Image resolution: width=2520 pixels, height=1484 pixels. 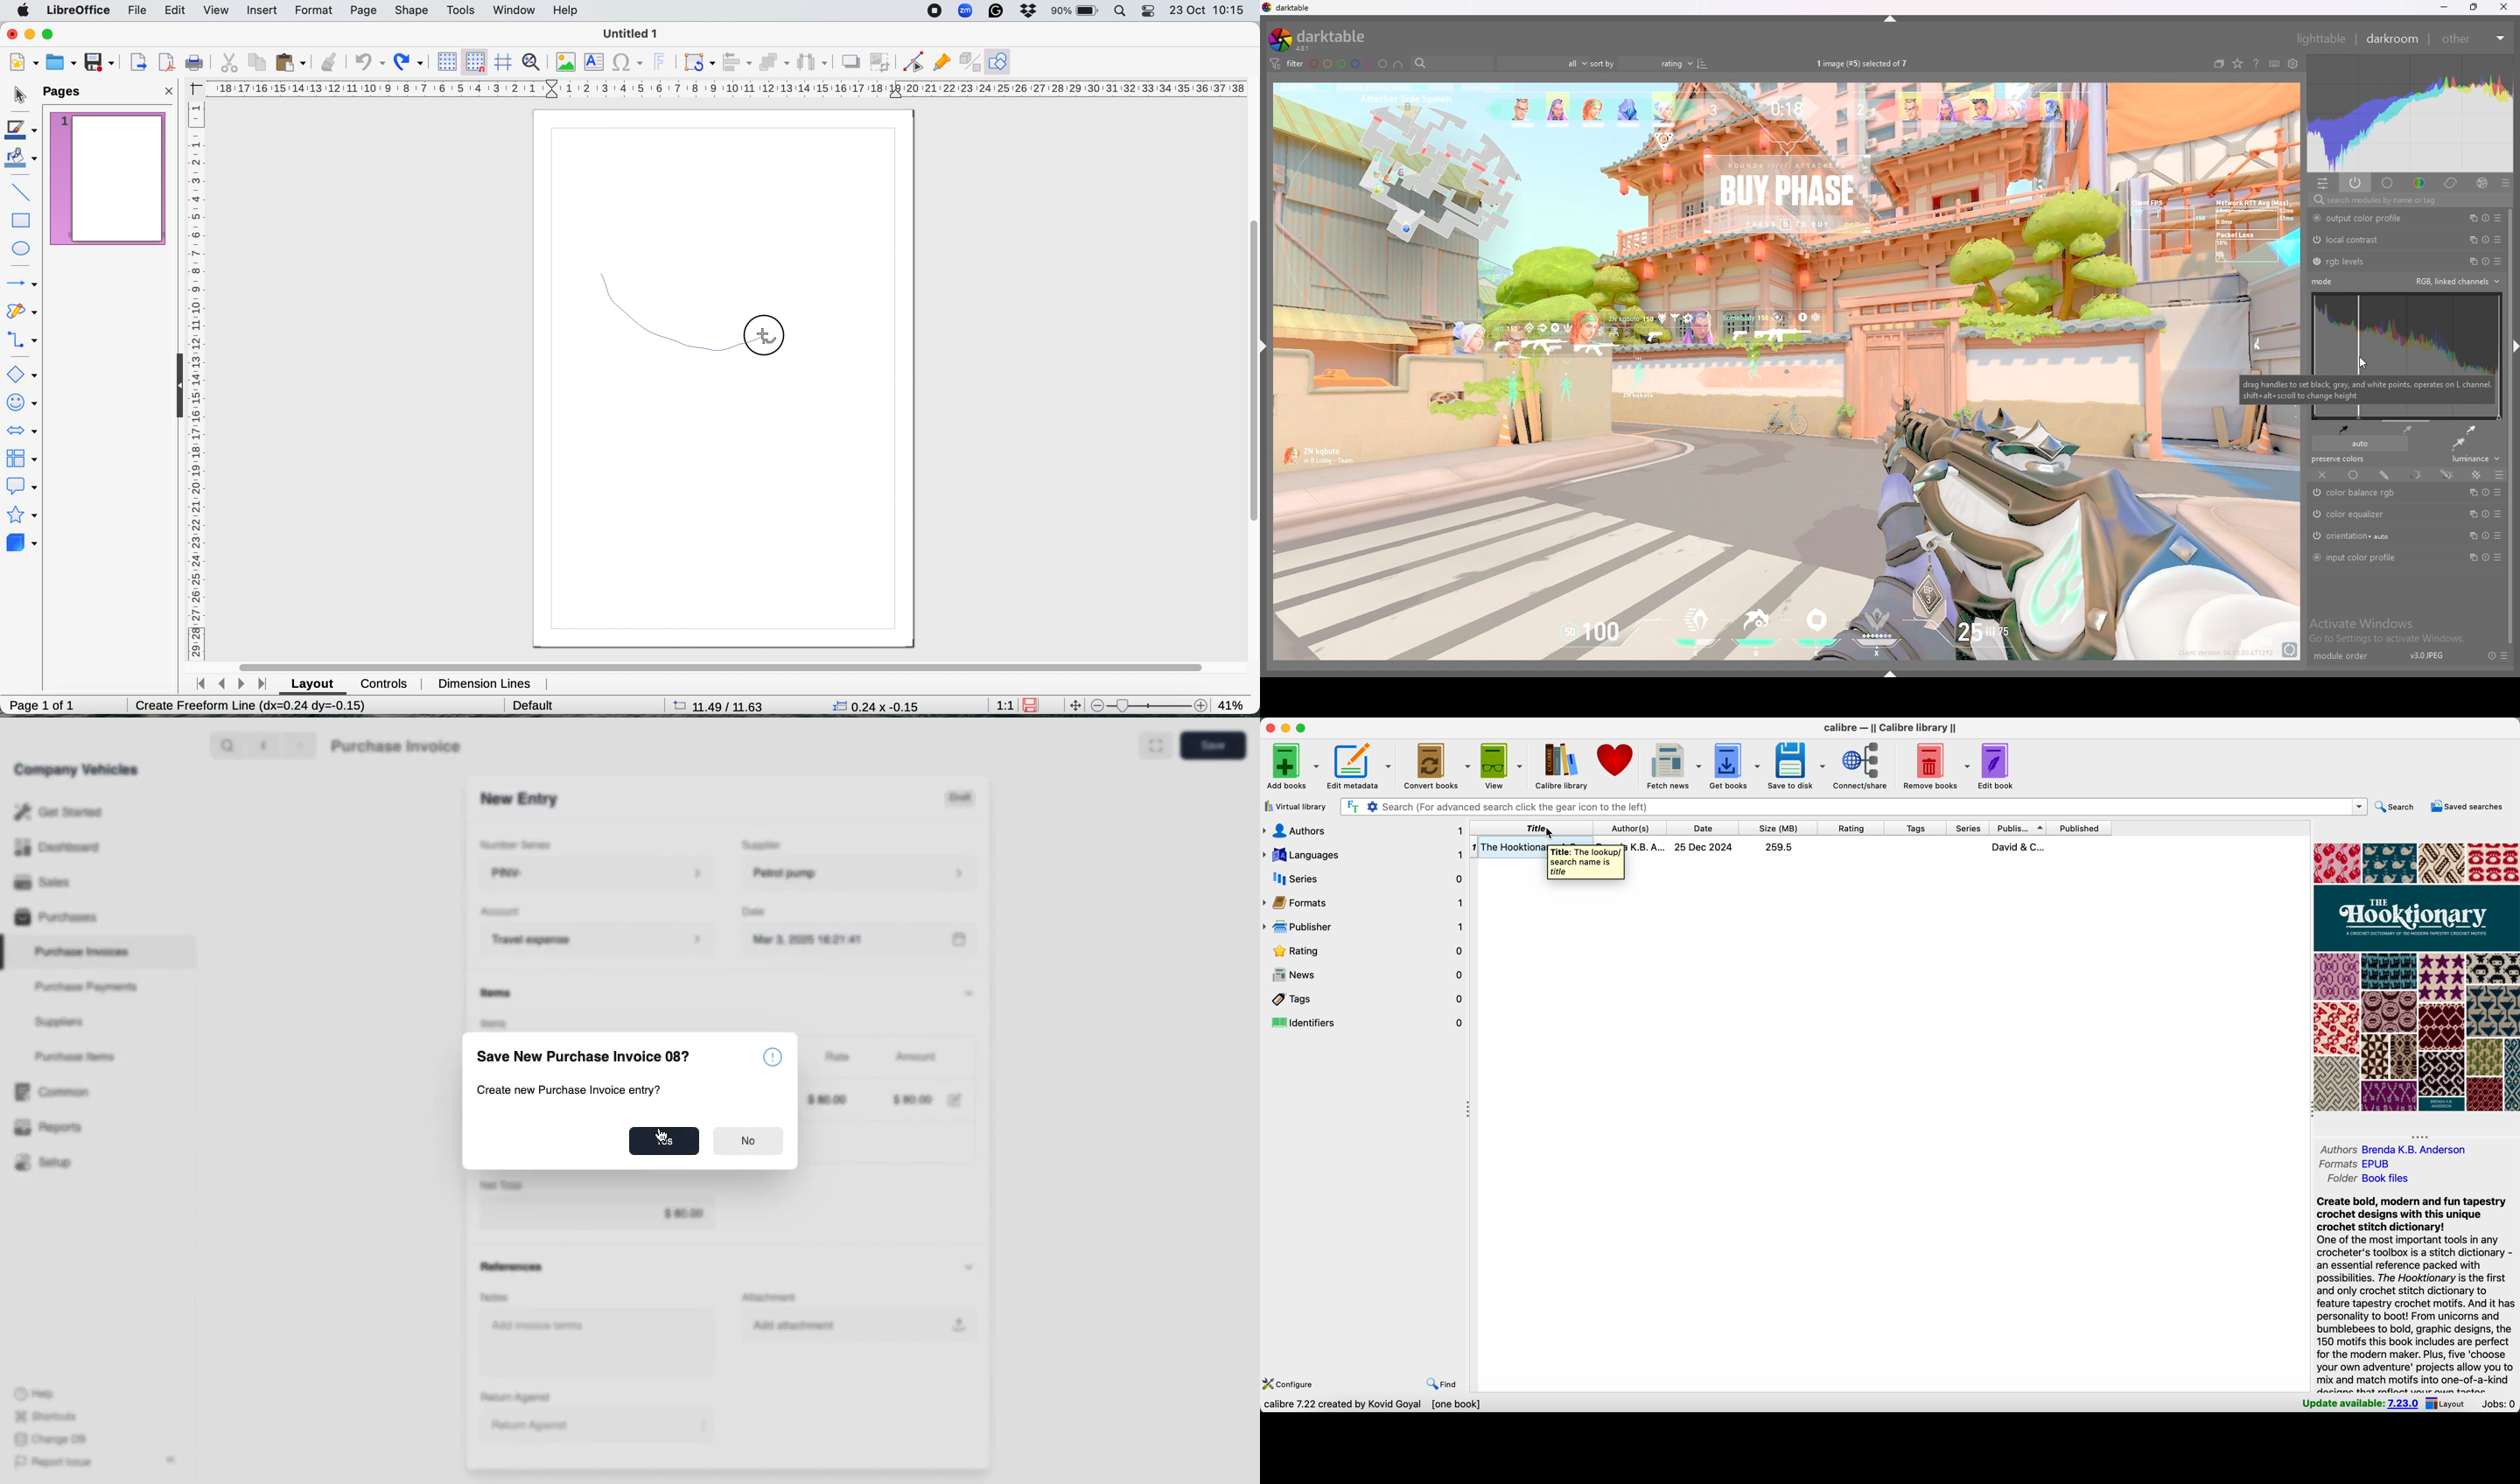 I want to click on multiple instances action, so click(x=2471, y=536).